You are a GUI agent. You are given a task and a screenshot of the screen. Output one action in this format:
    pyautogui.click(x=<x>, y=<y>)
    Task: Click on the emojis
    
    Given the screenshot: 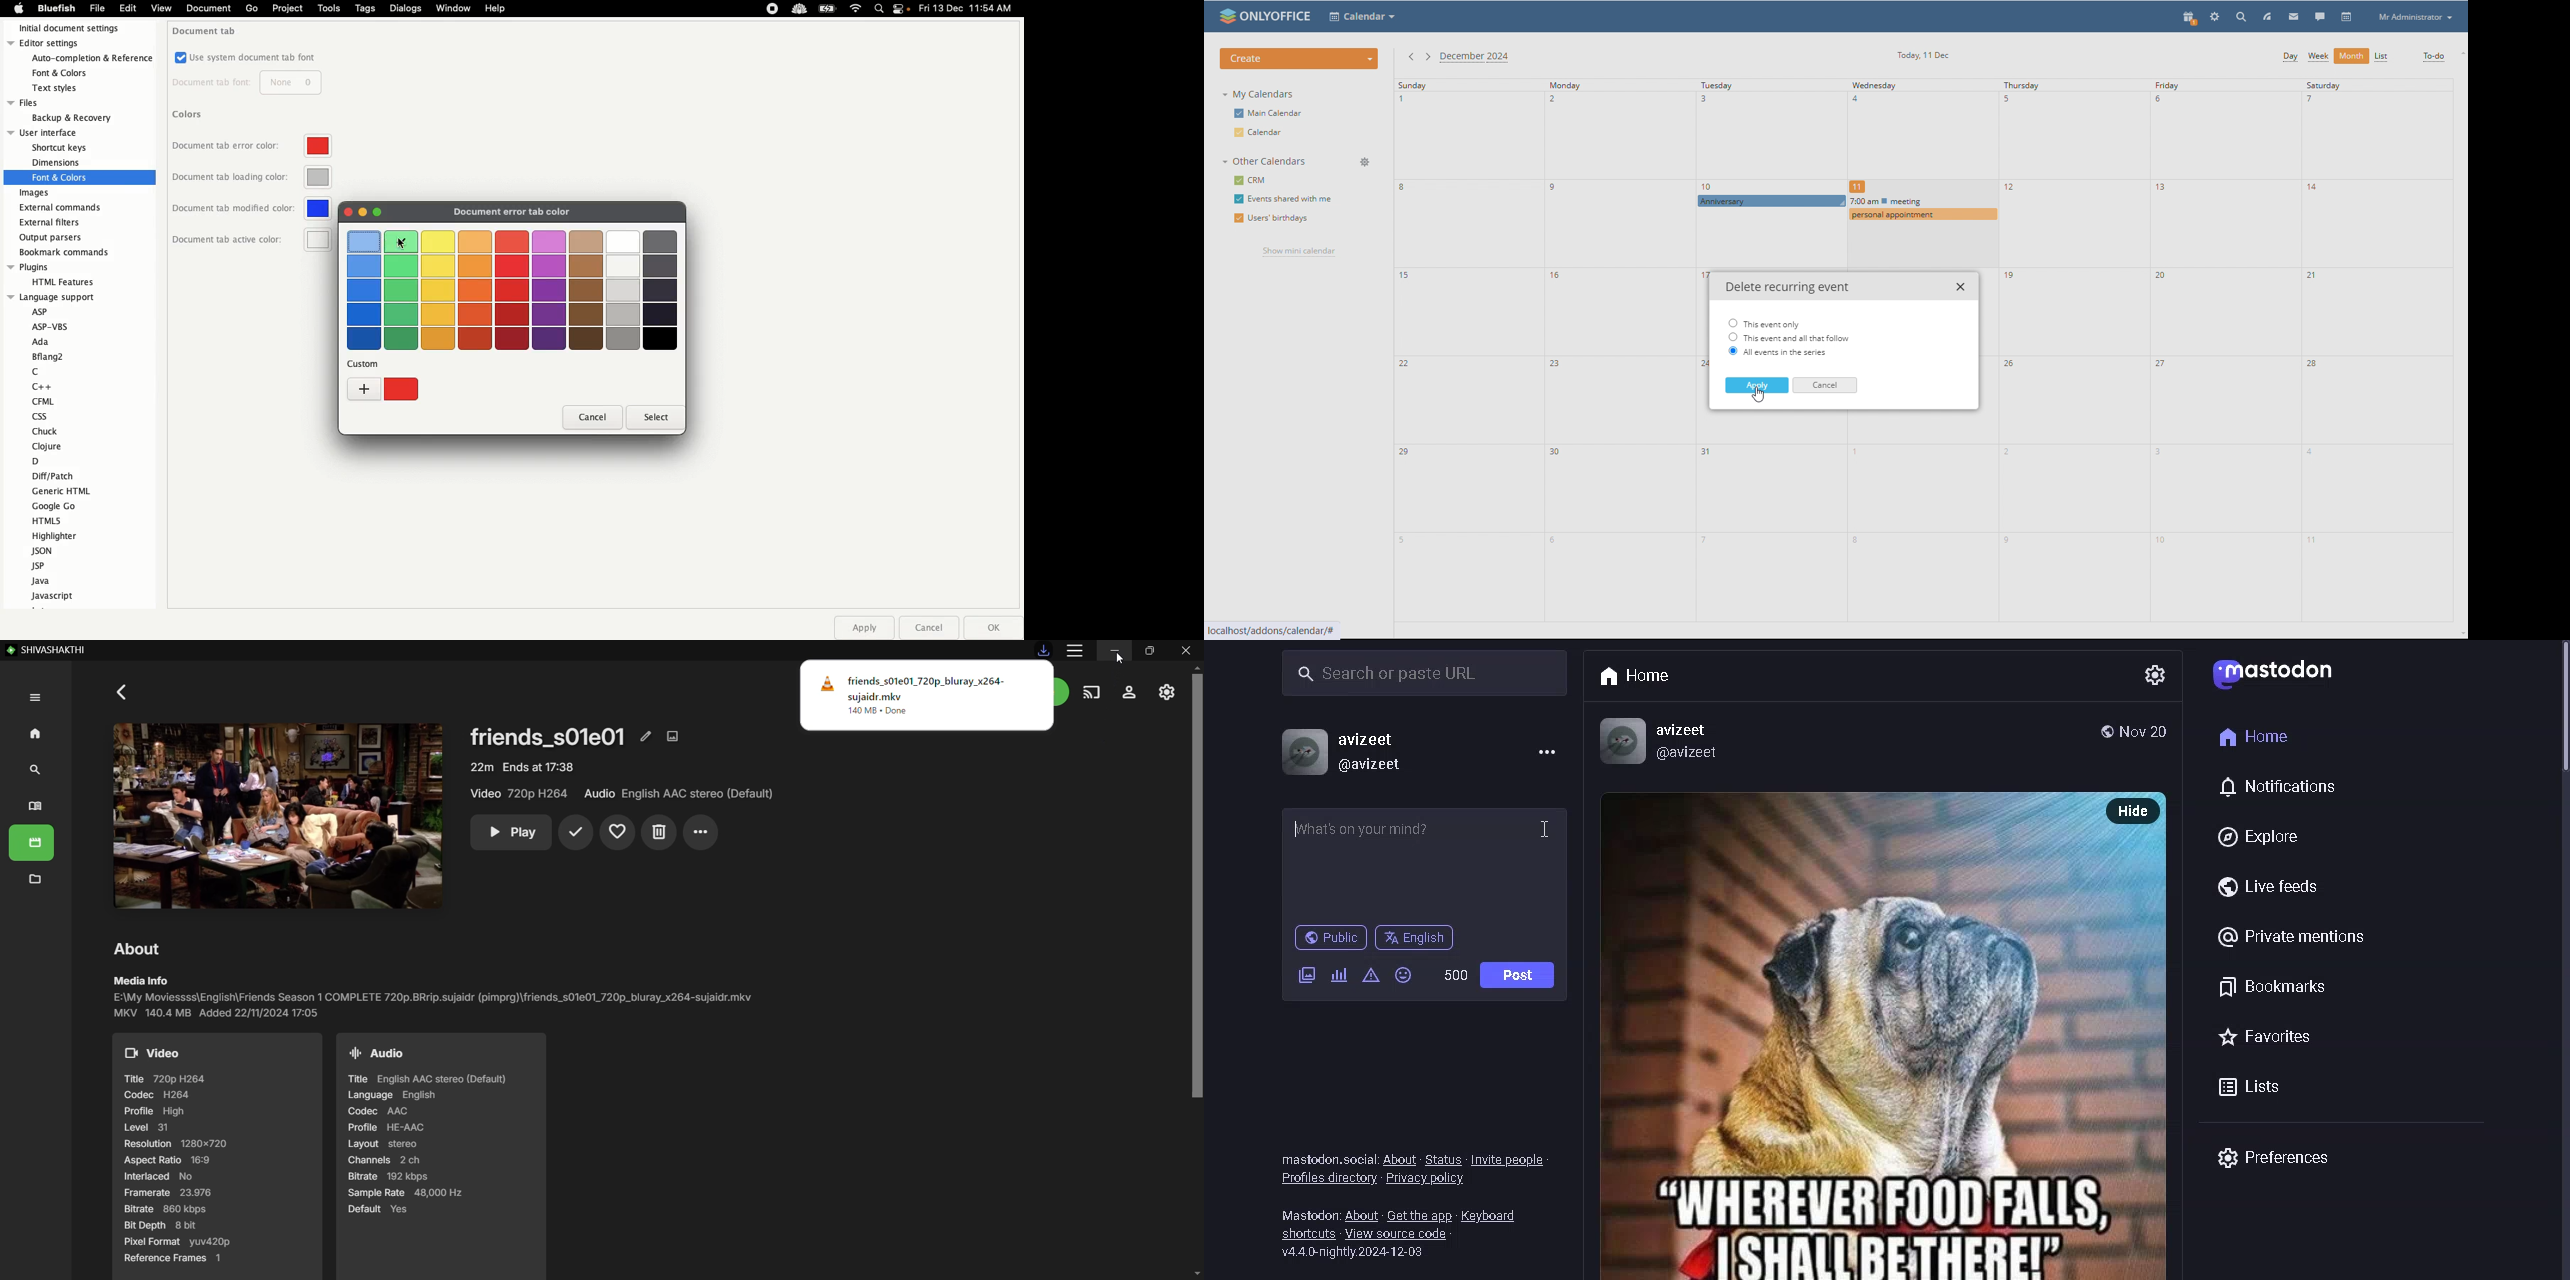 What is the action you would take?
    pyautogui.click(x=1401, y=974)
    